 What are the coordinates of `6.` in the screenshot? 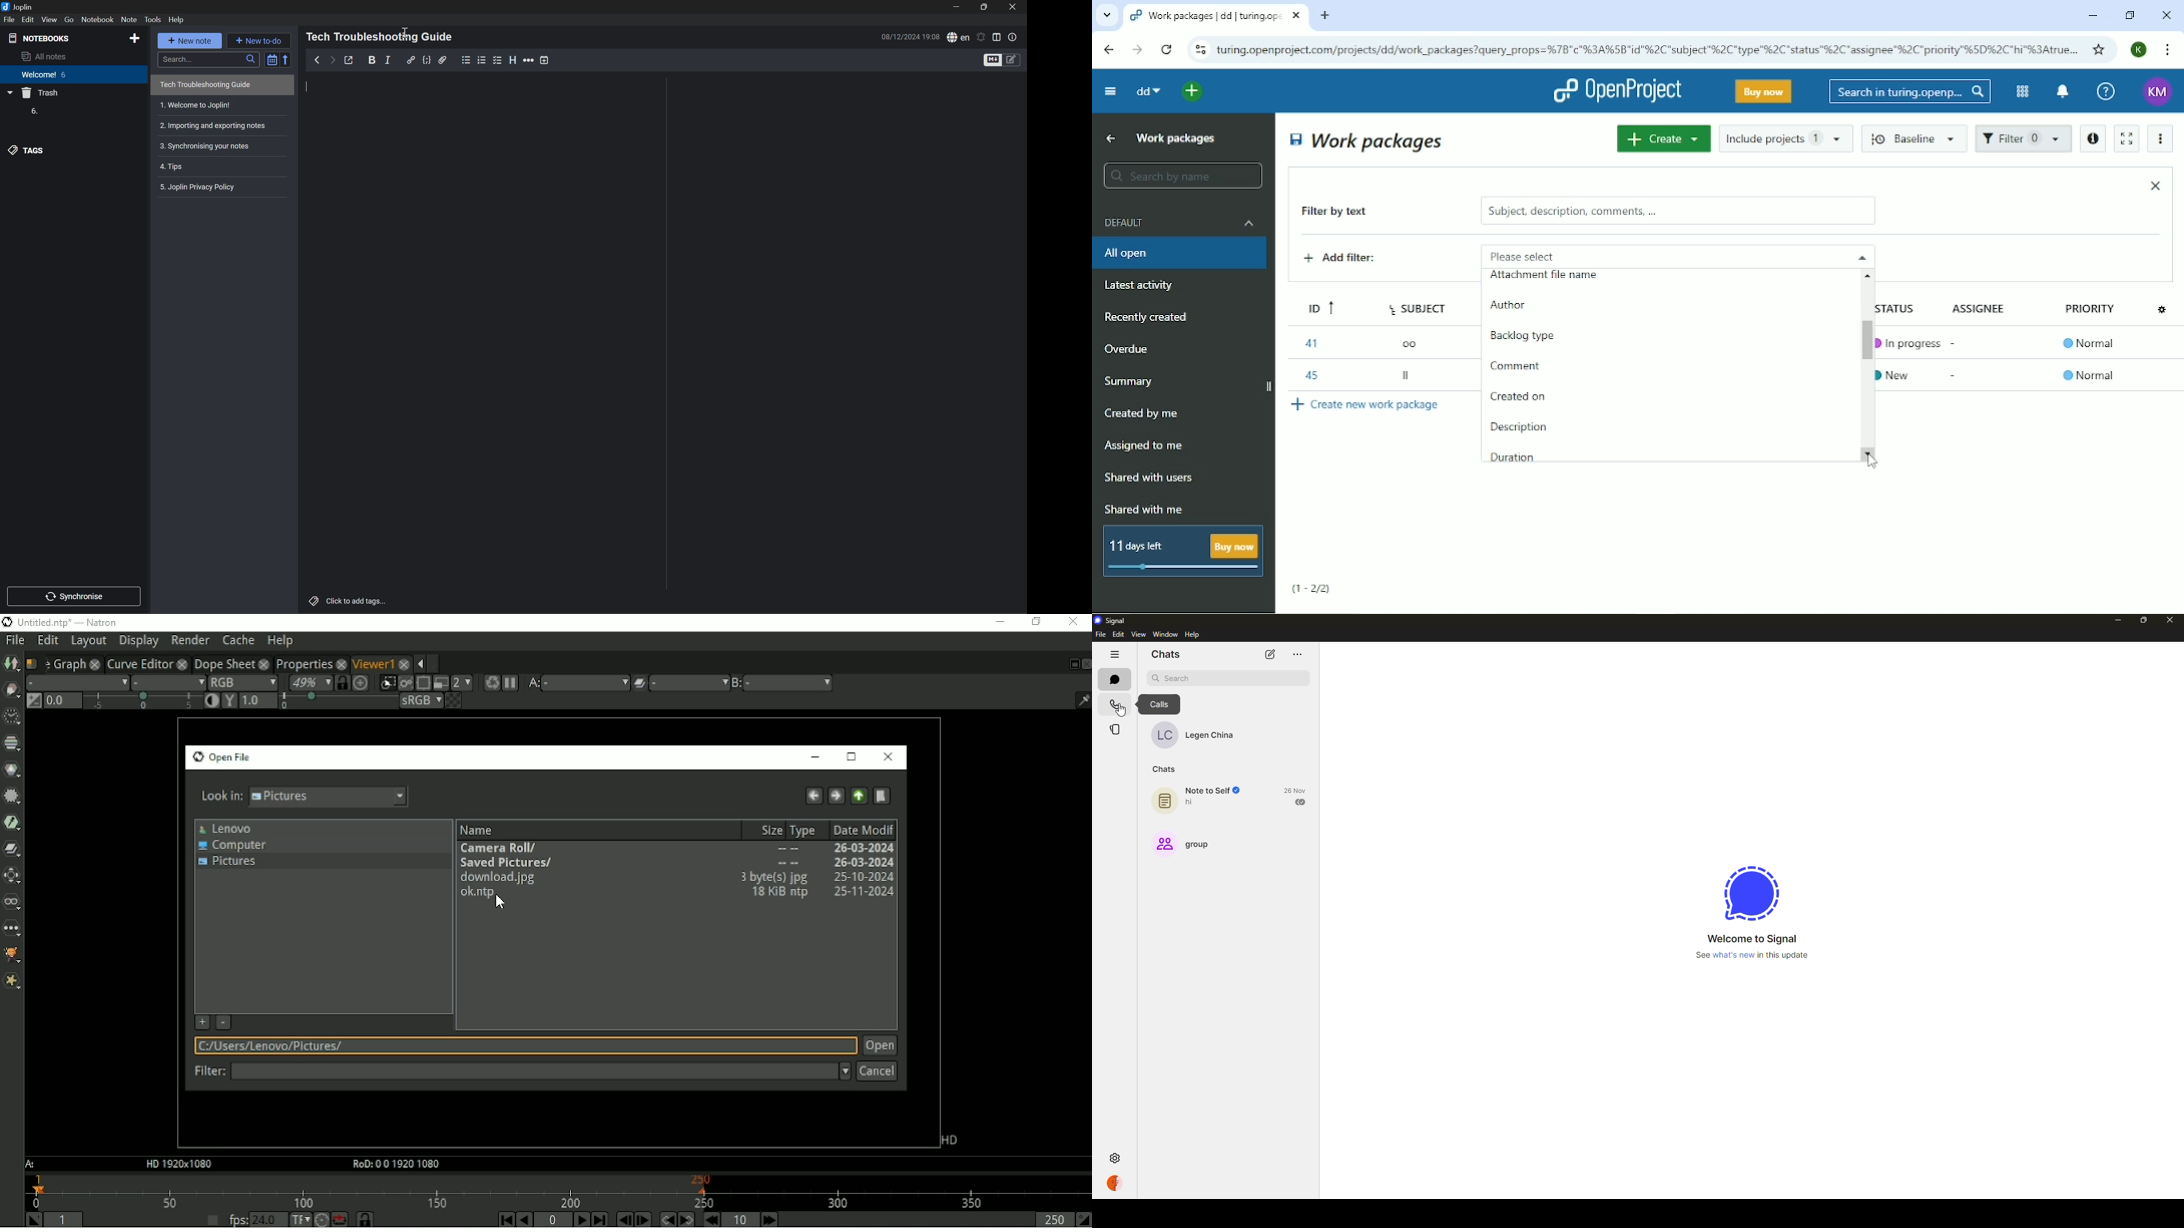 It's located at (33, 112).